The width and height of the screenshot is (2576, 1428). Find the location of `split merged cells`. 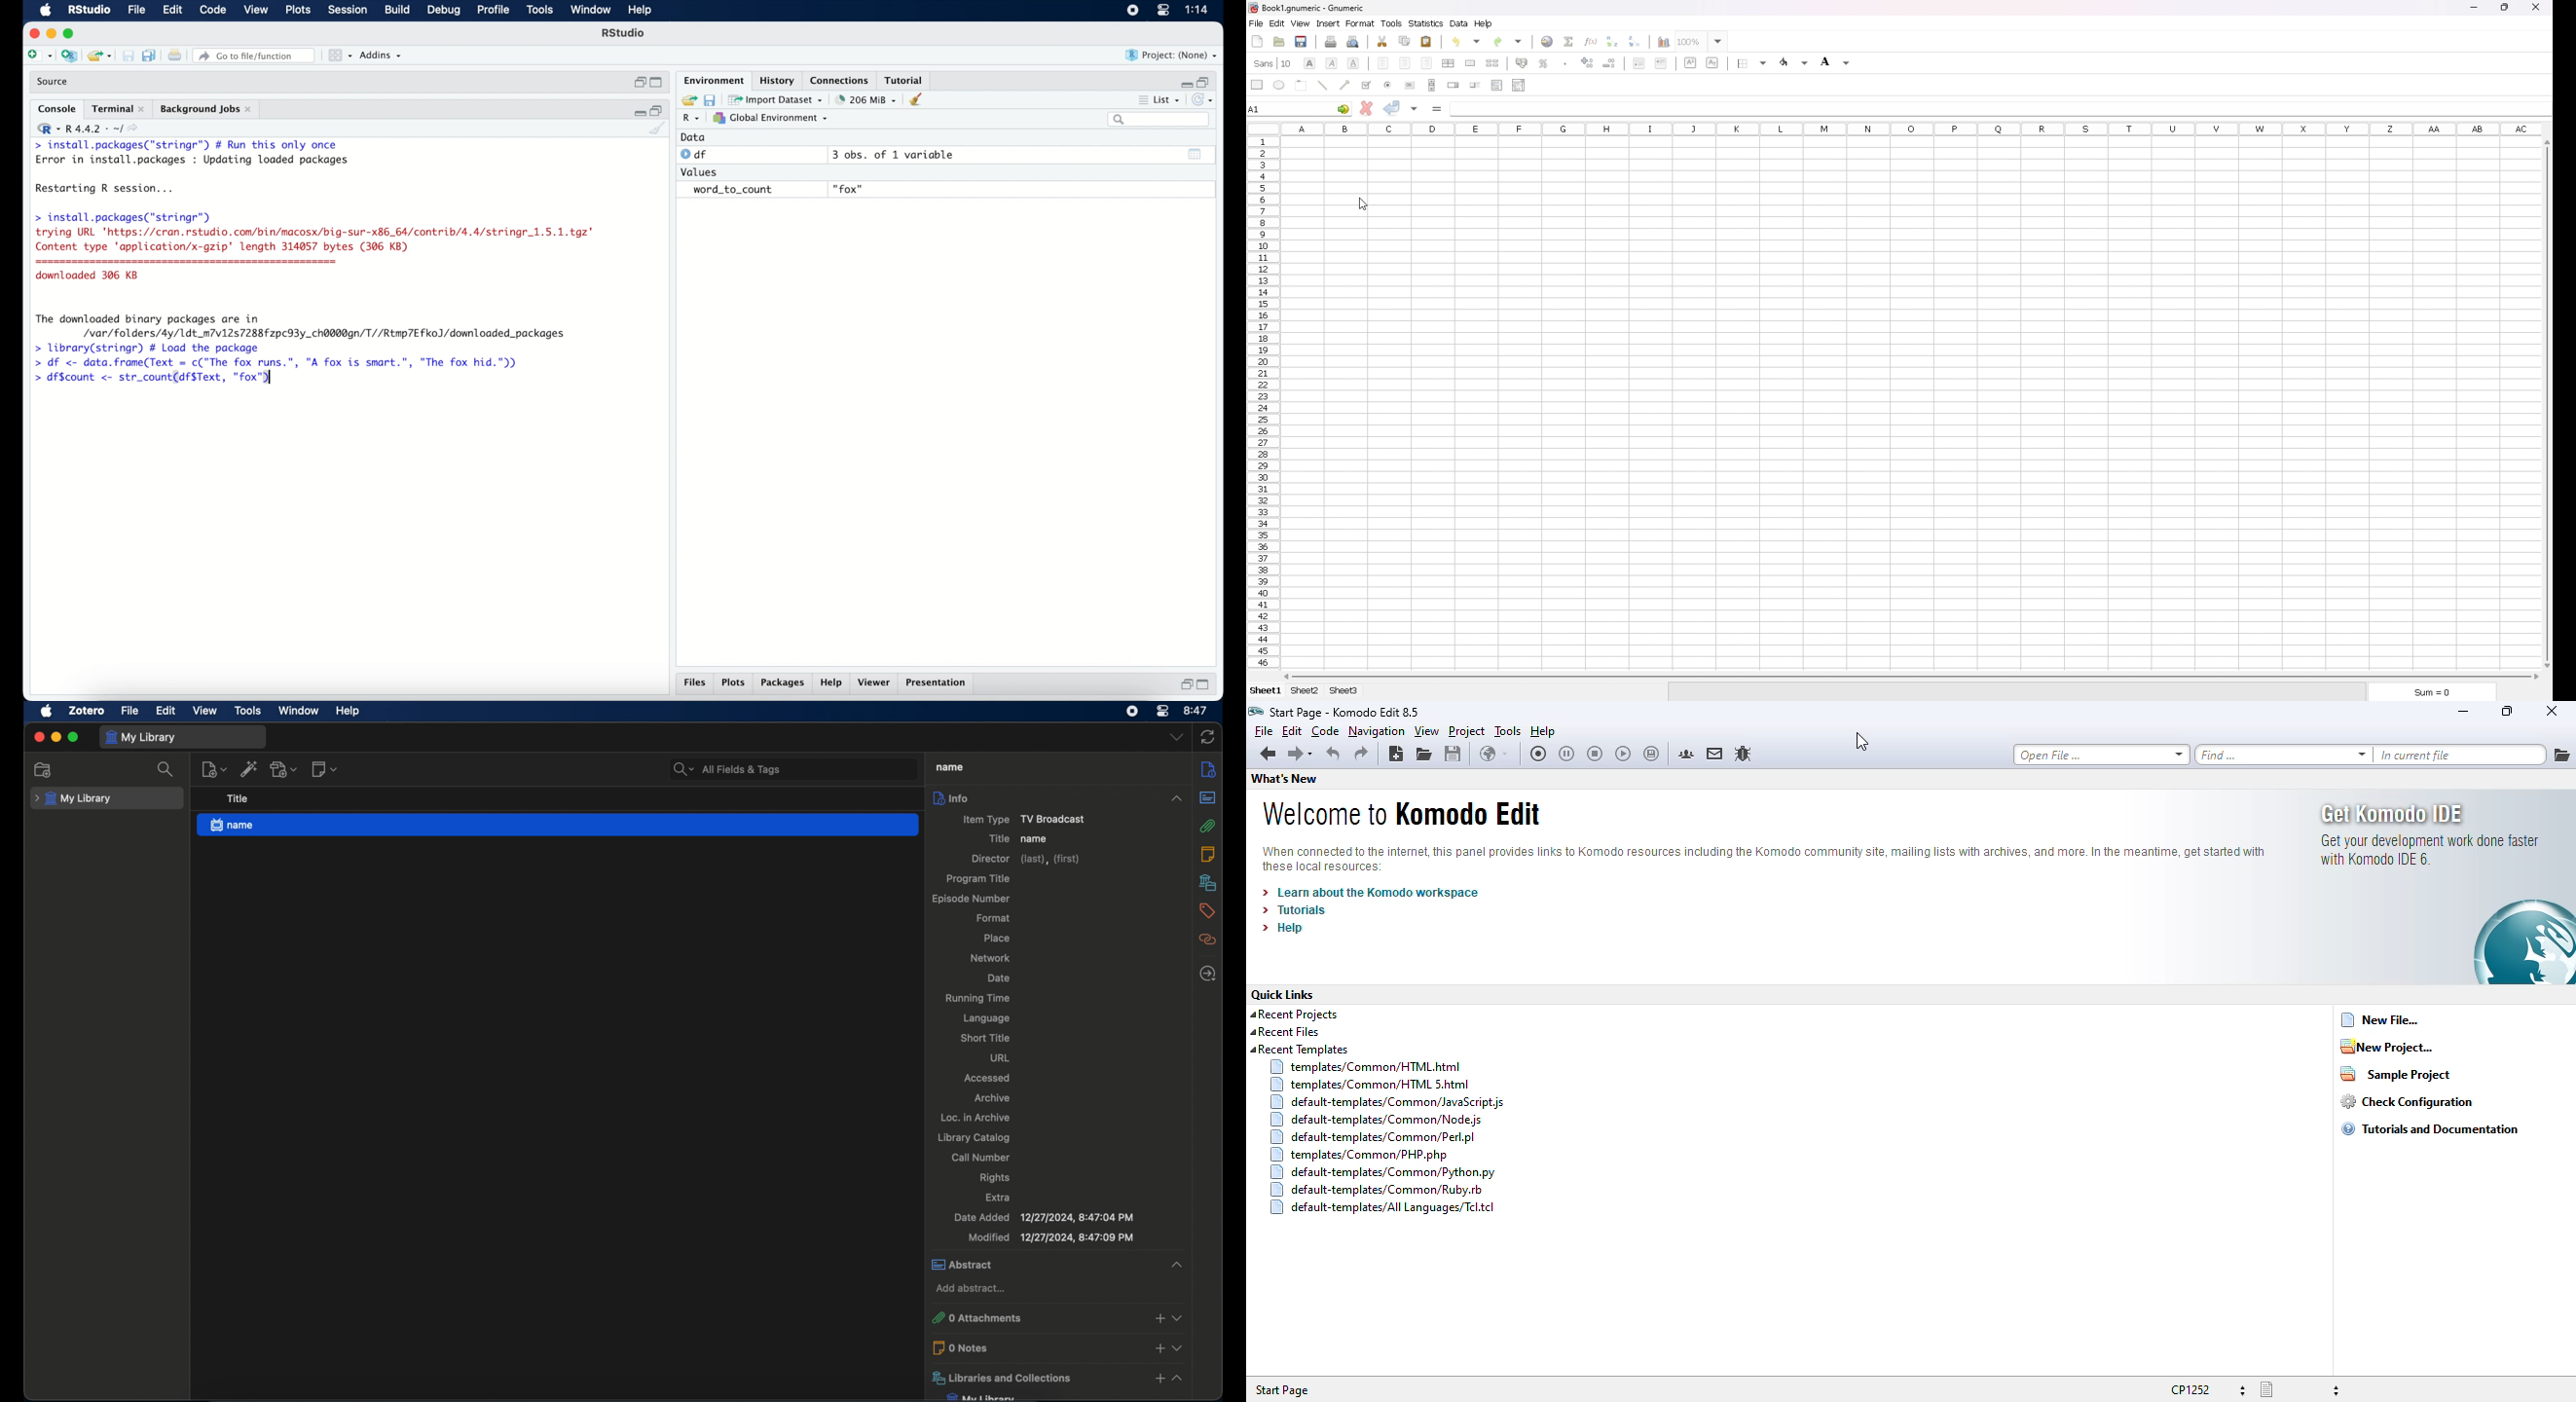

split merged cells is located at coordinates (1492, 63).